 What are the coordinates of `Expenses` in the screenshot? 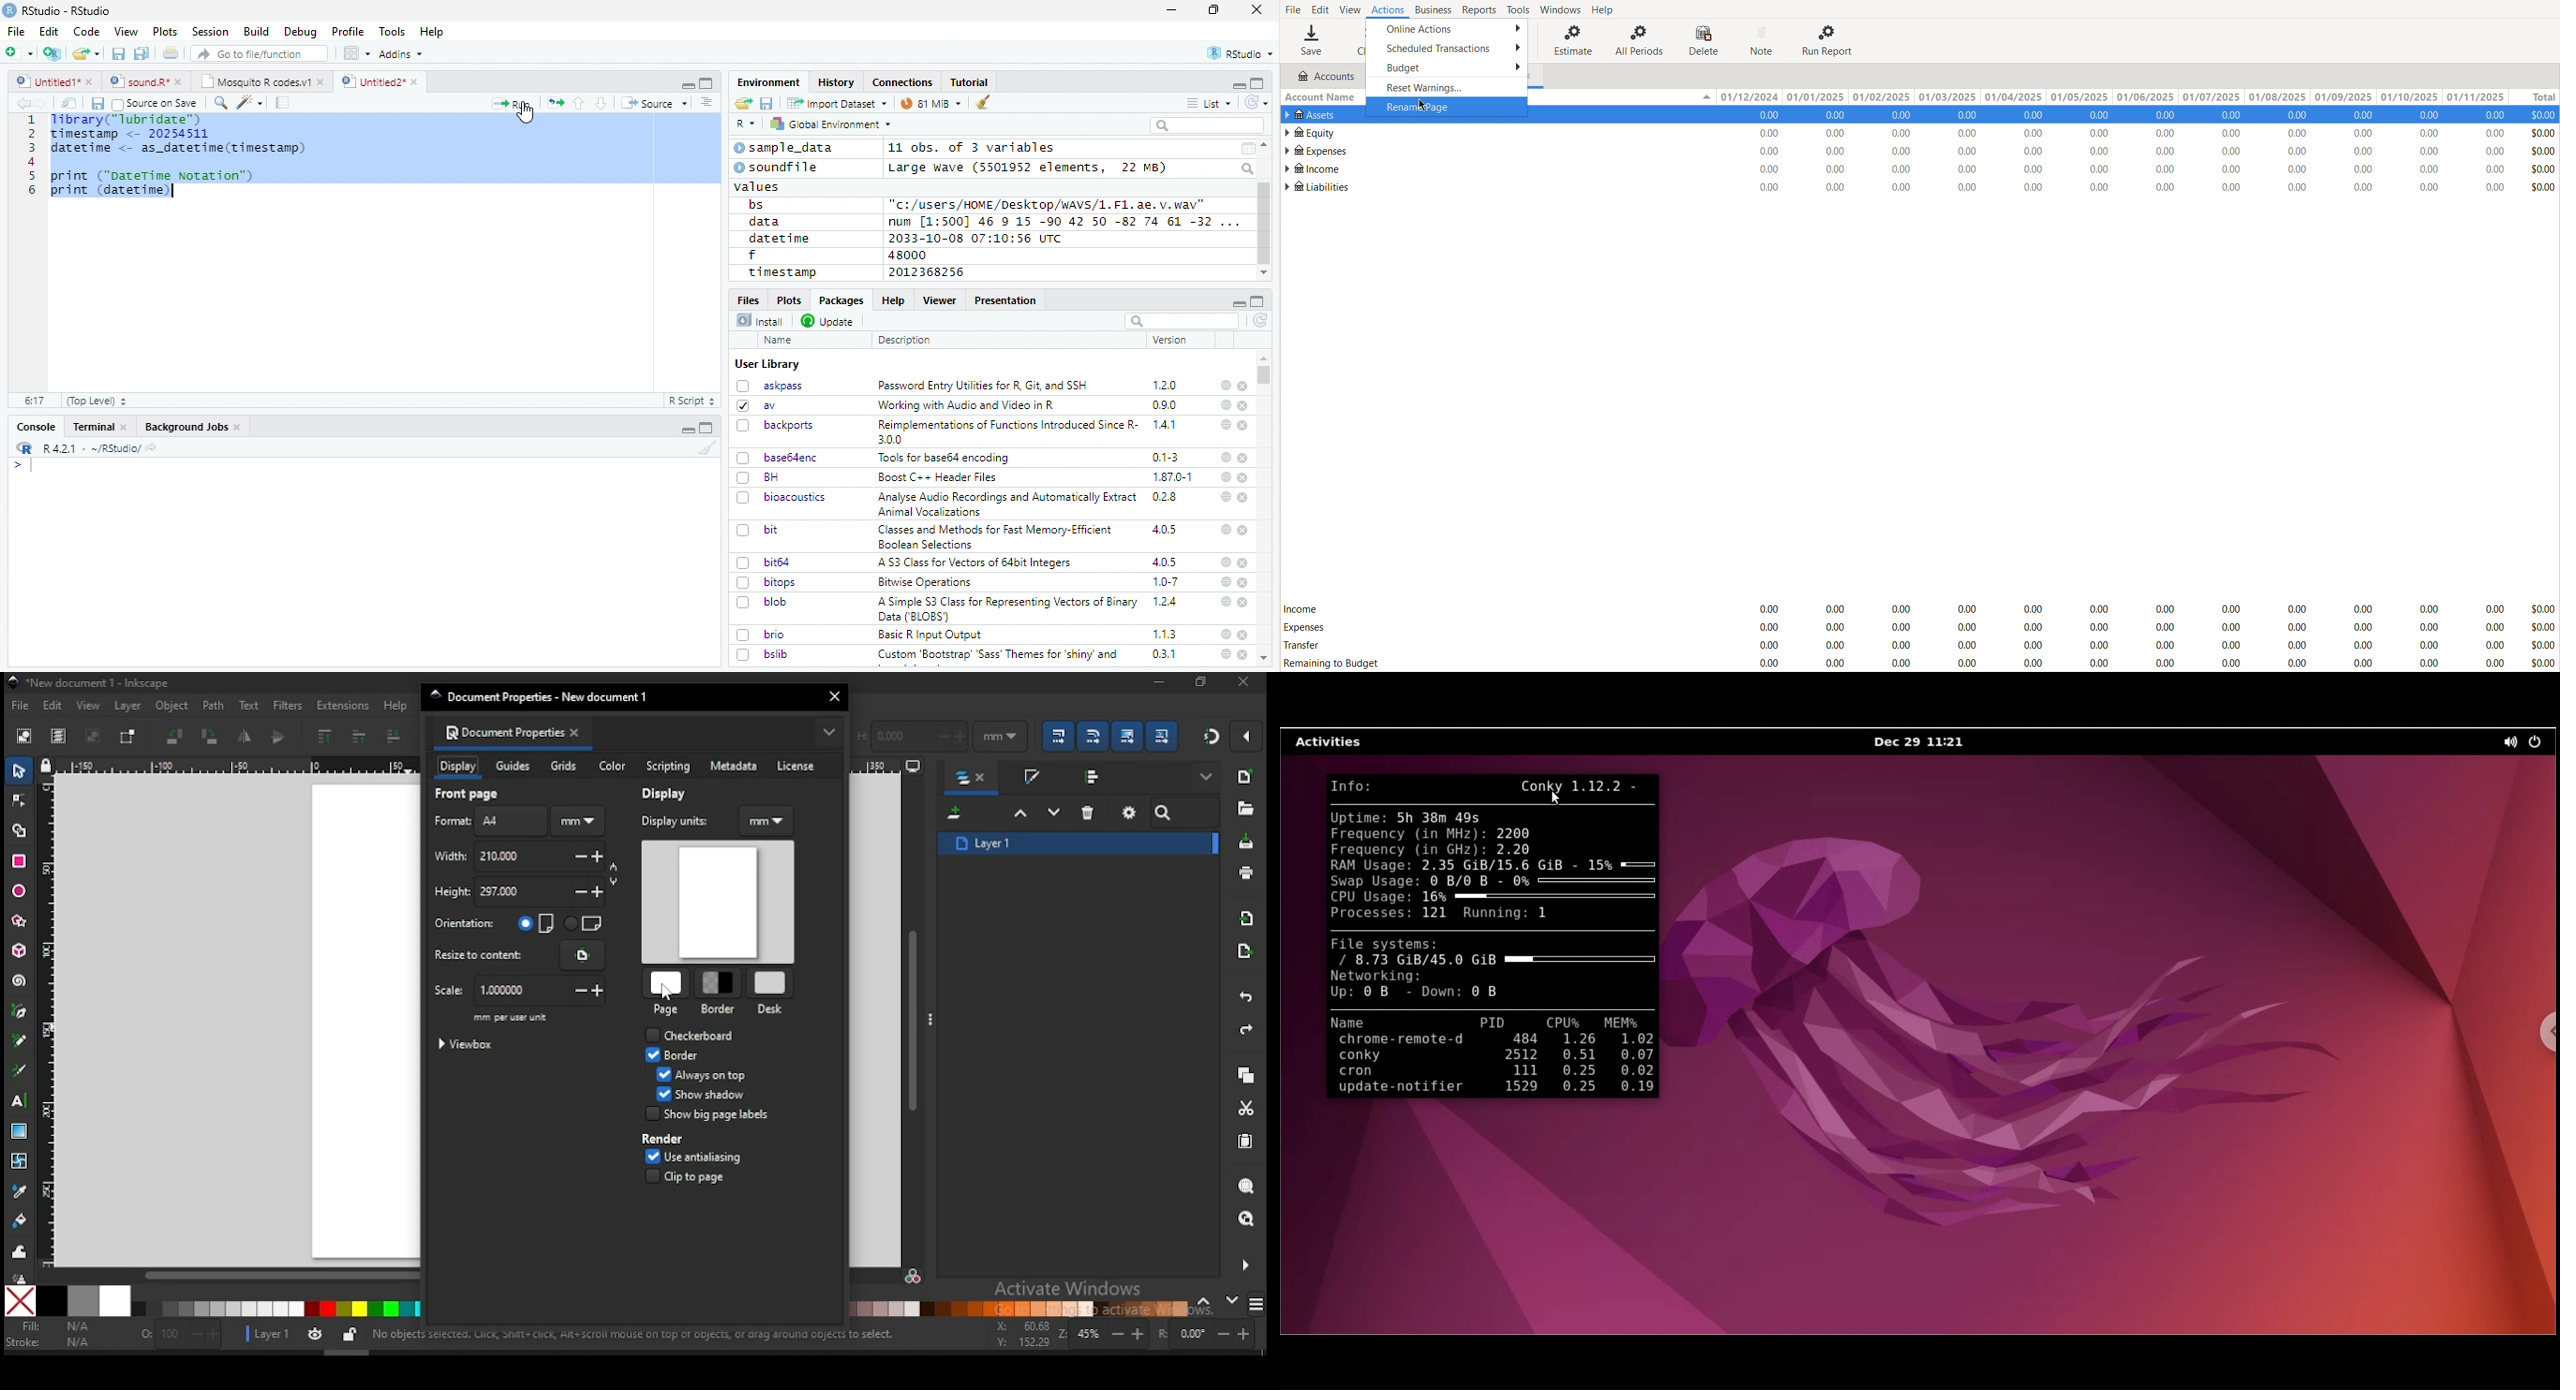 It's located at (1304, 627).